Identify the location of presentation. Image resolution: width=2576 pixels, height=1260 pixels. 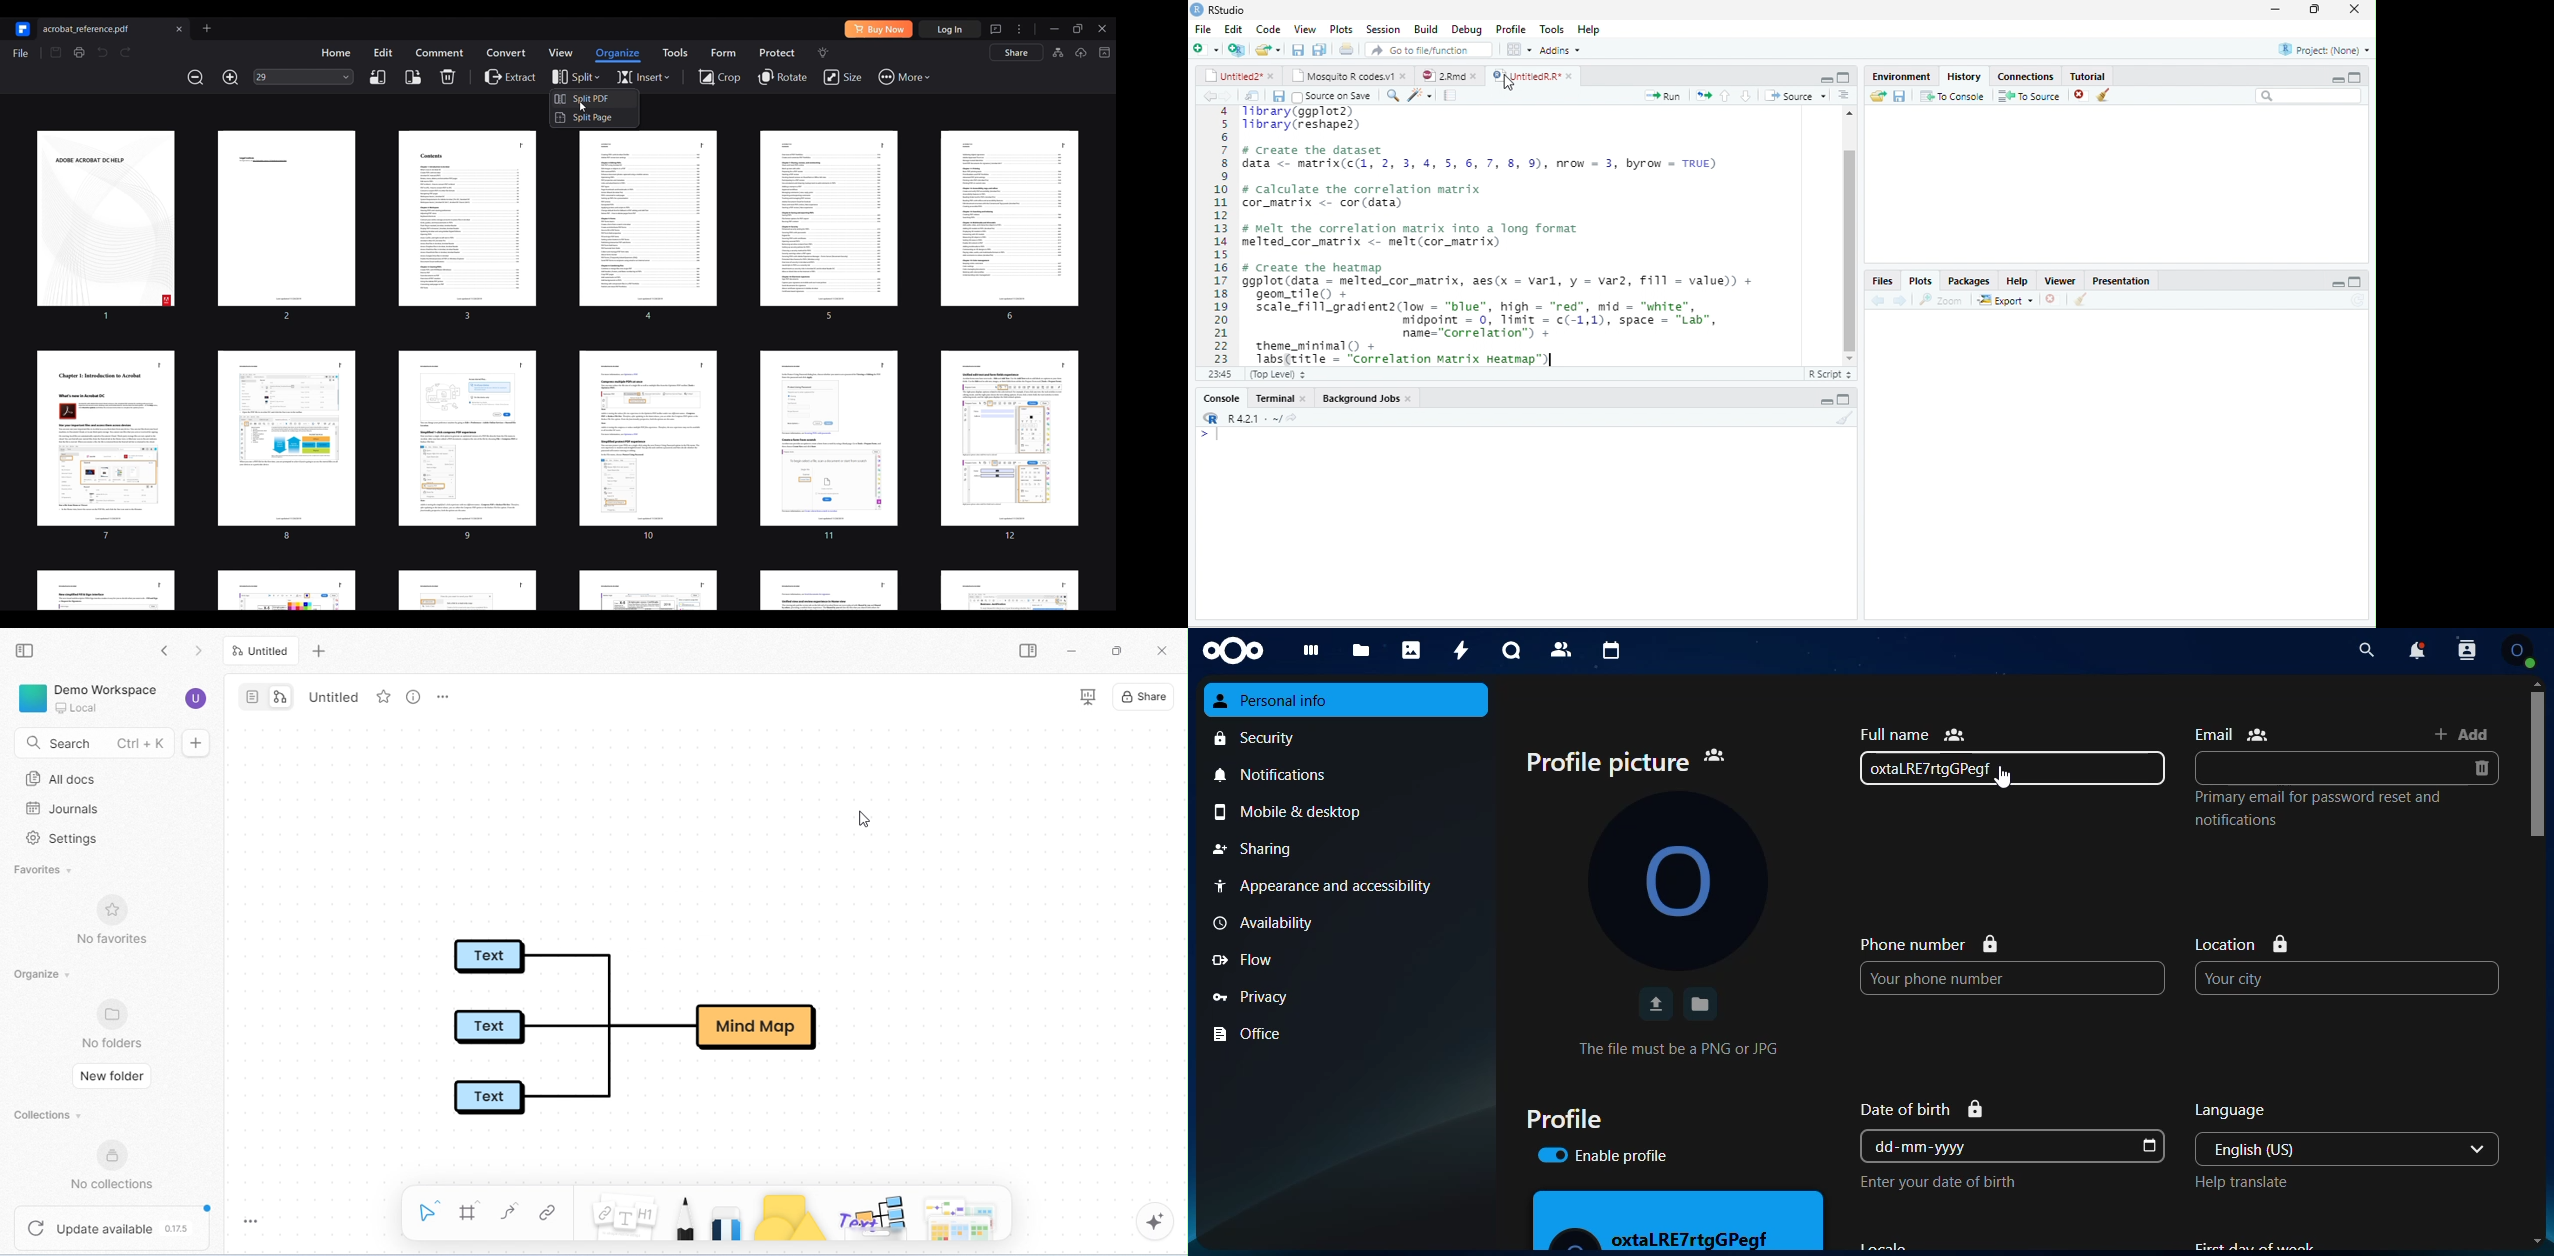
(2125, 278).